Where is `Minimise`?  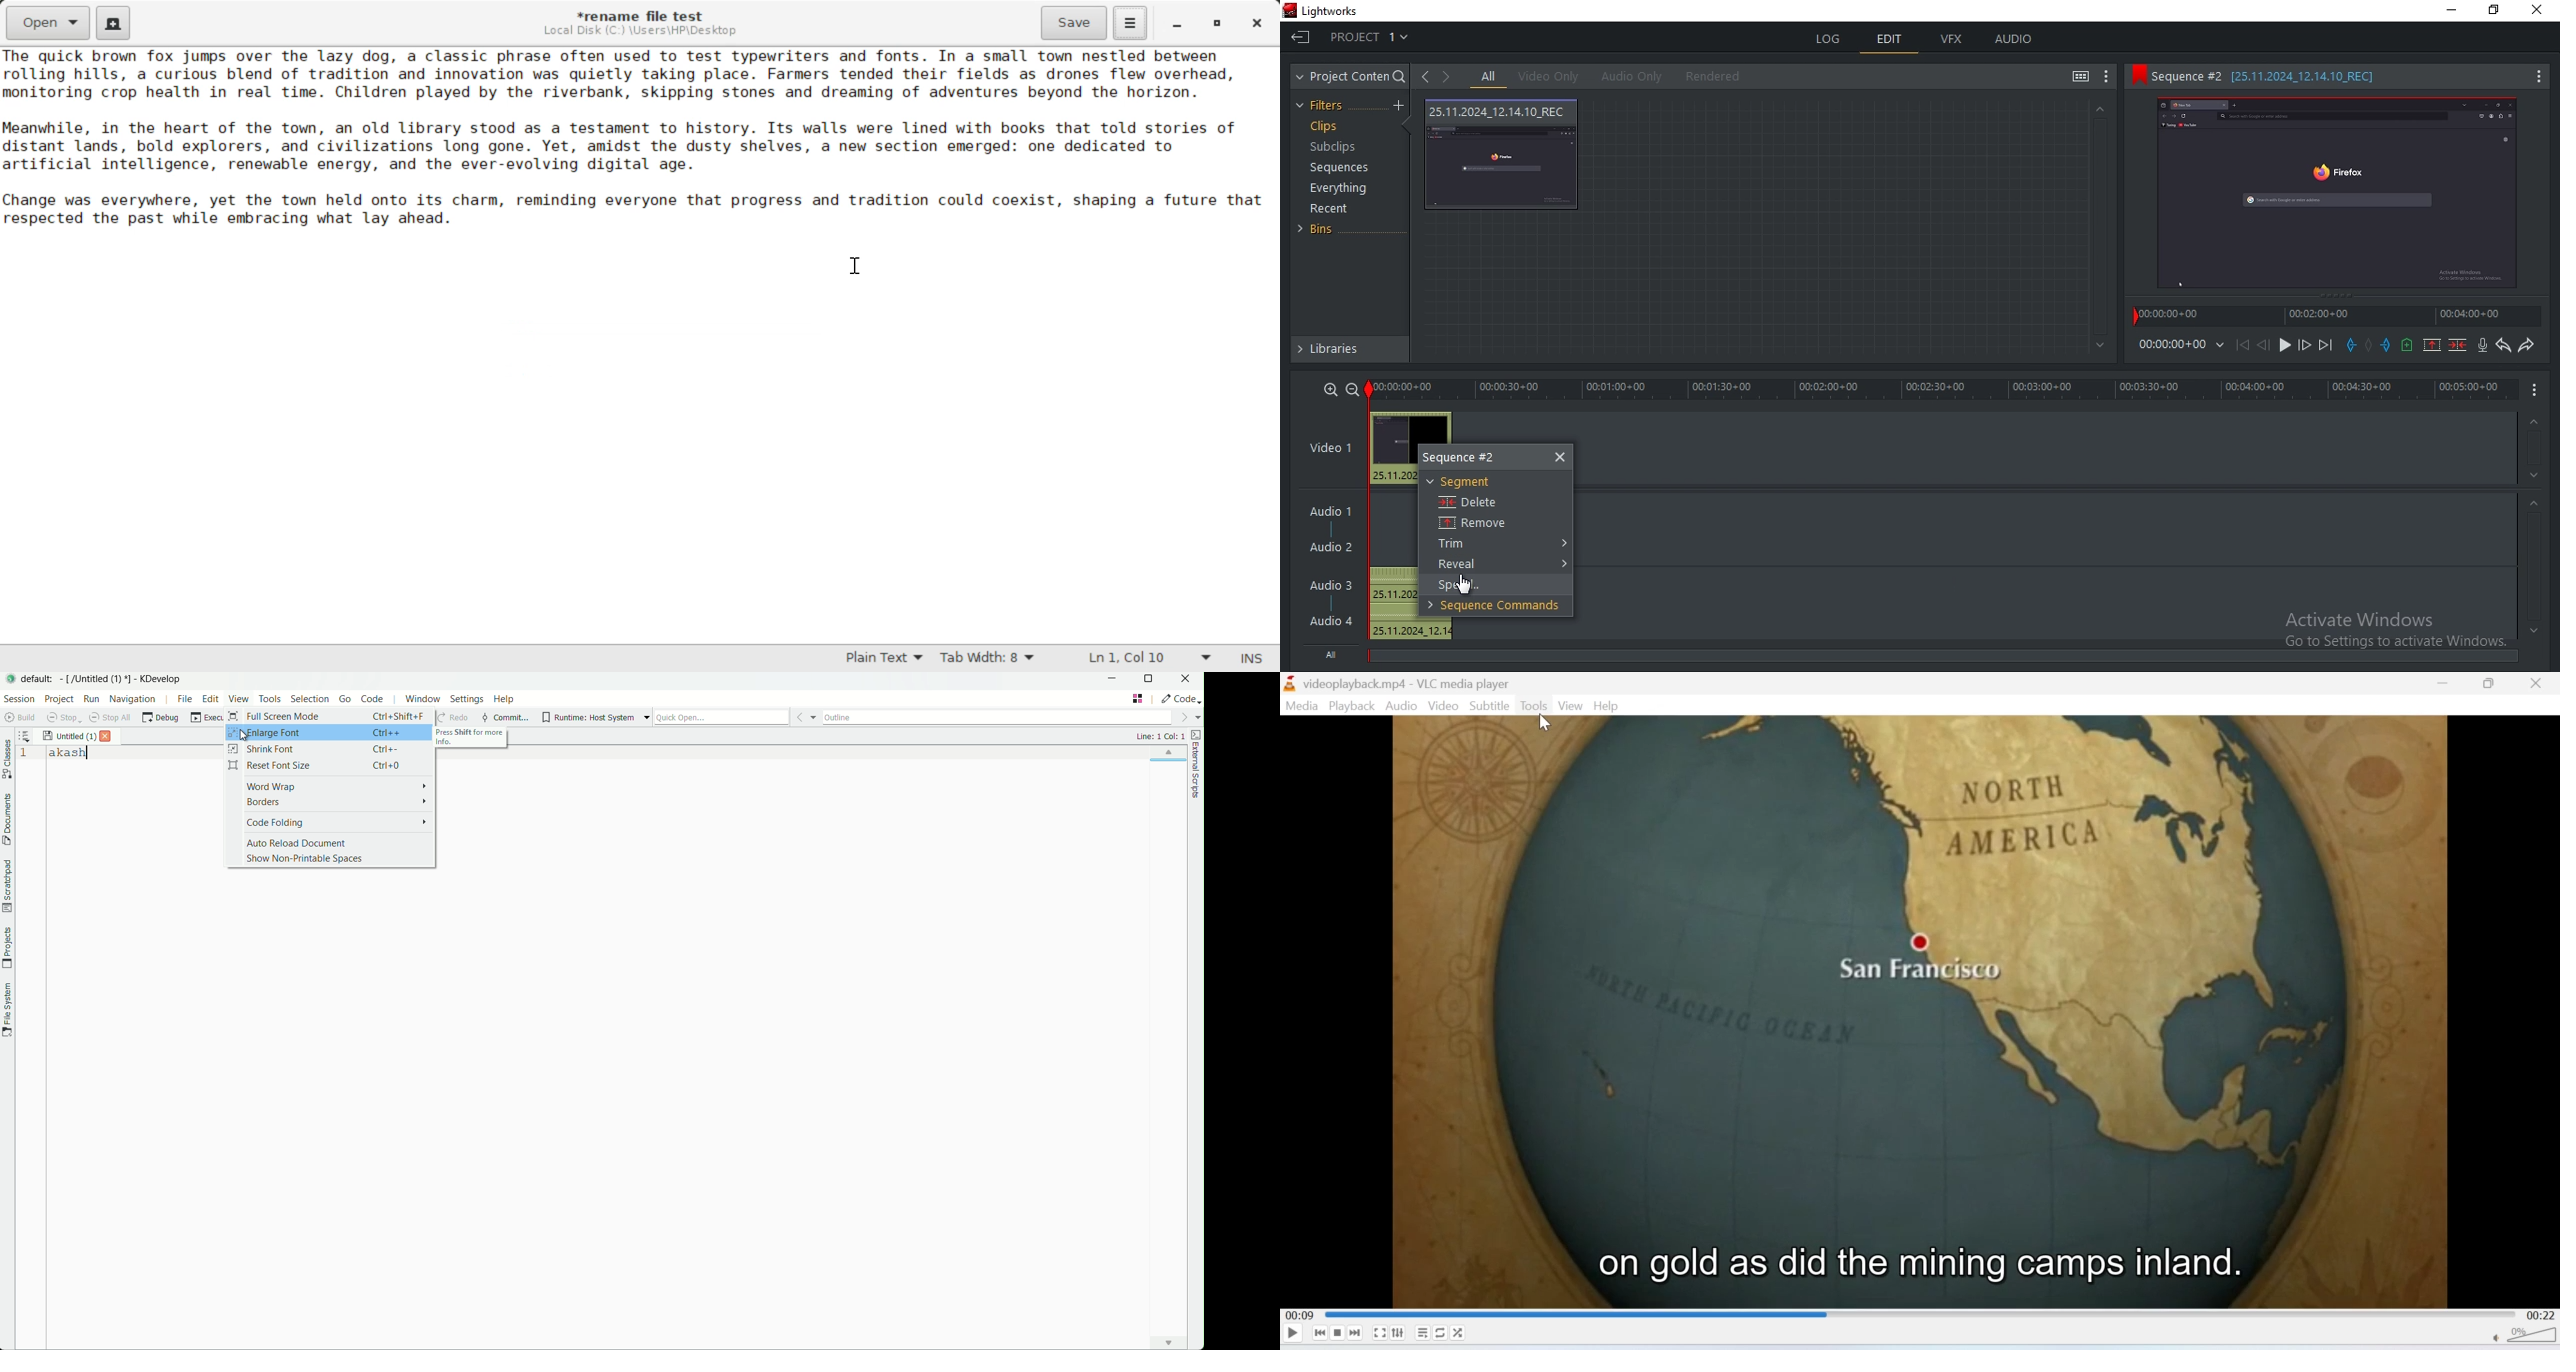
Minimise is located at coordinates (2446, 682).